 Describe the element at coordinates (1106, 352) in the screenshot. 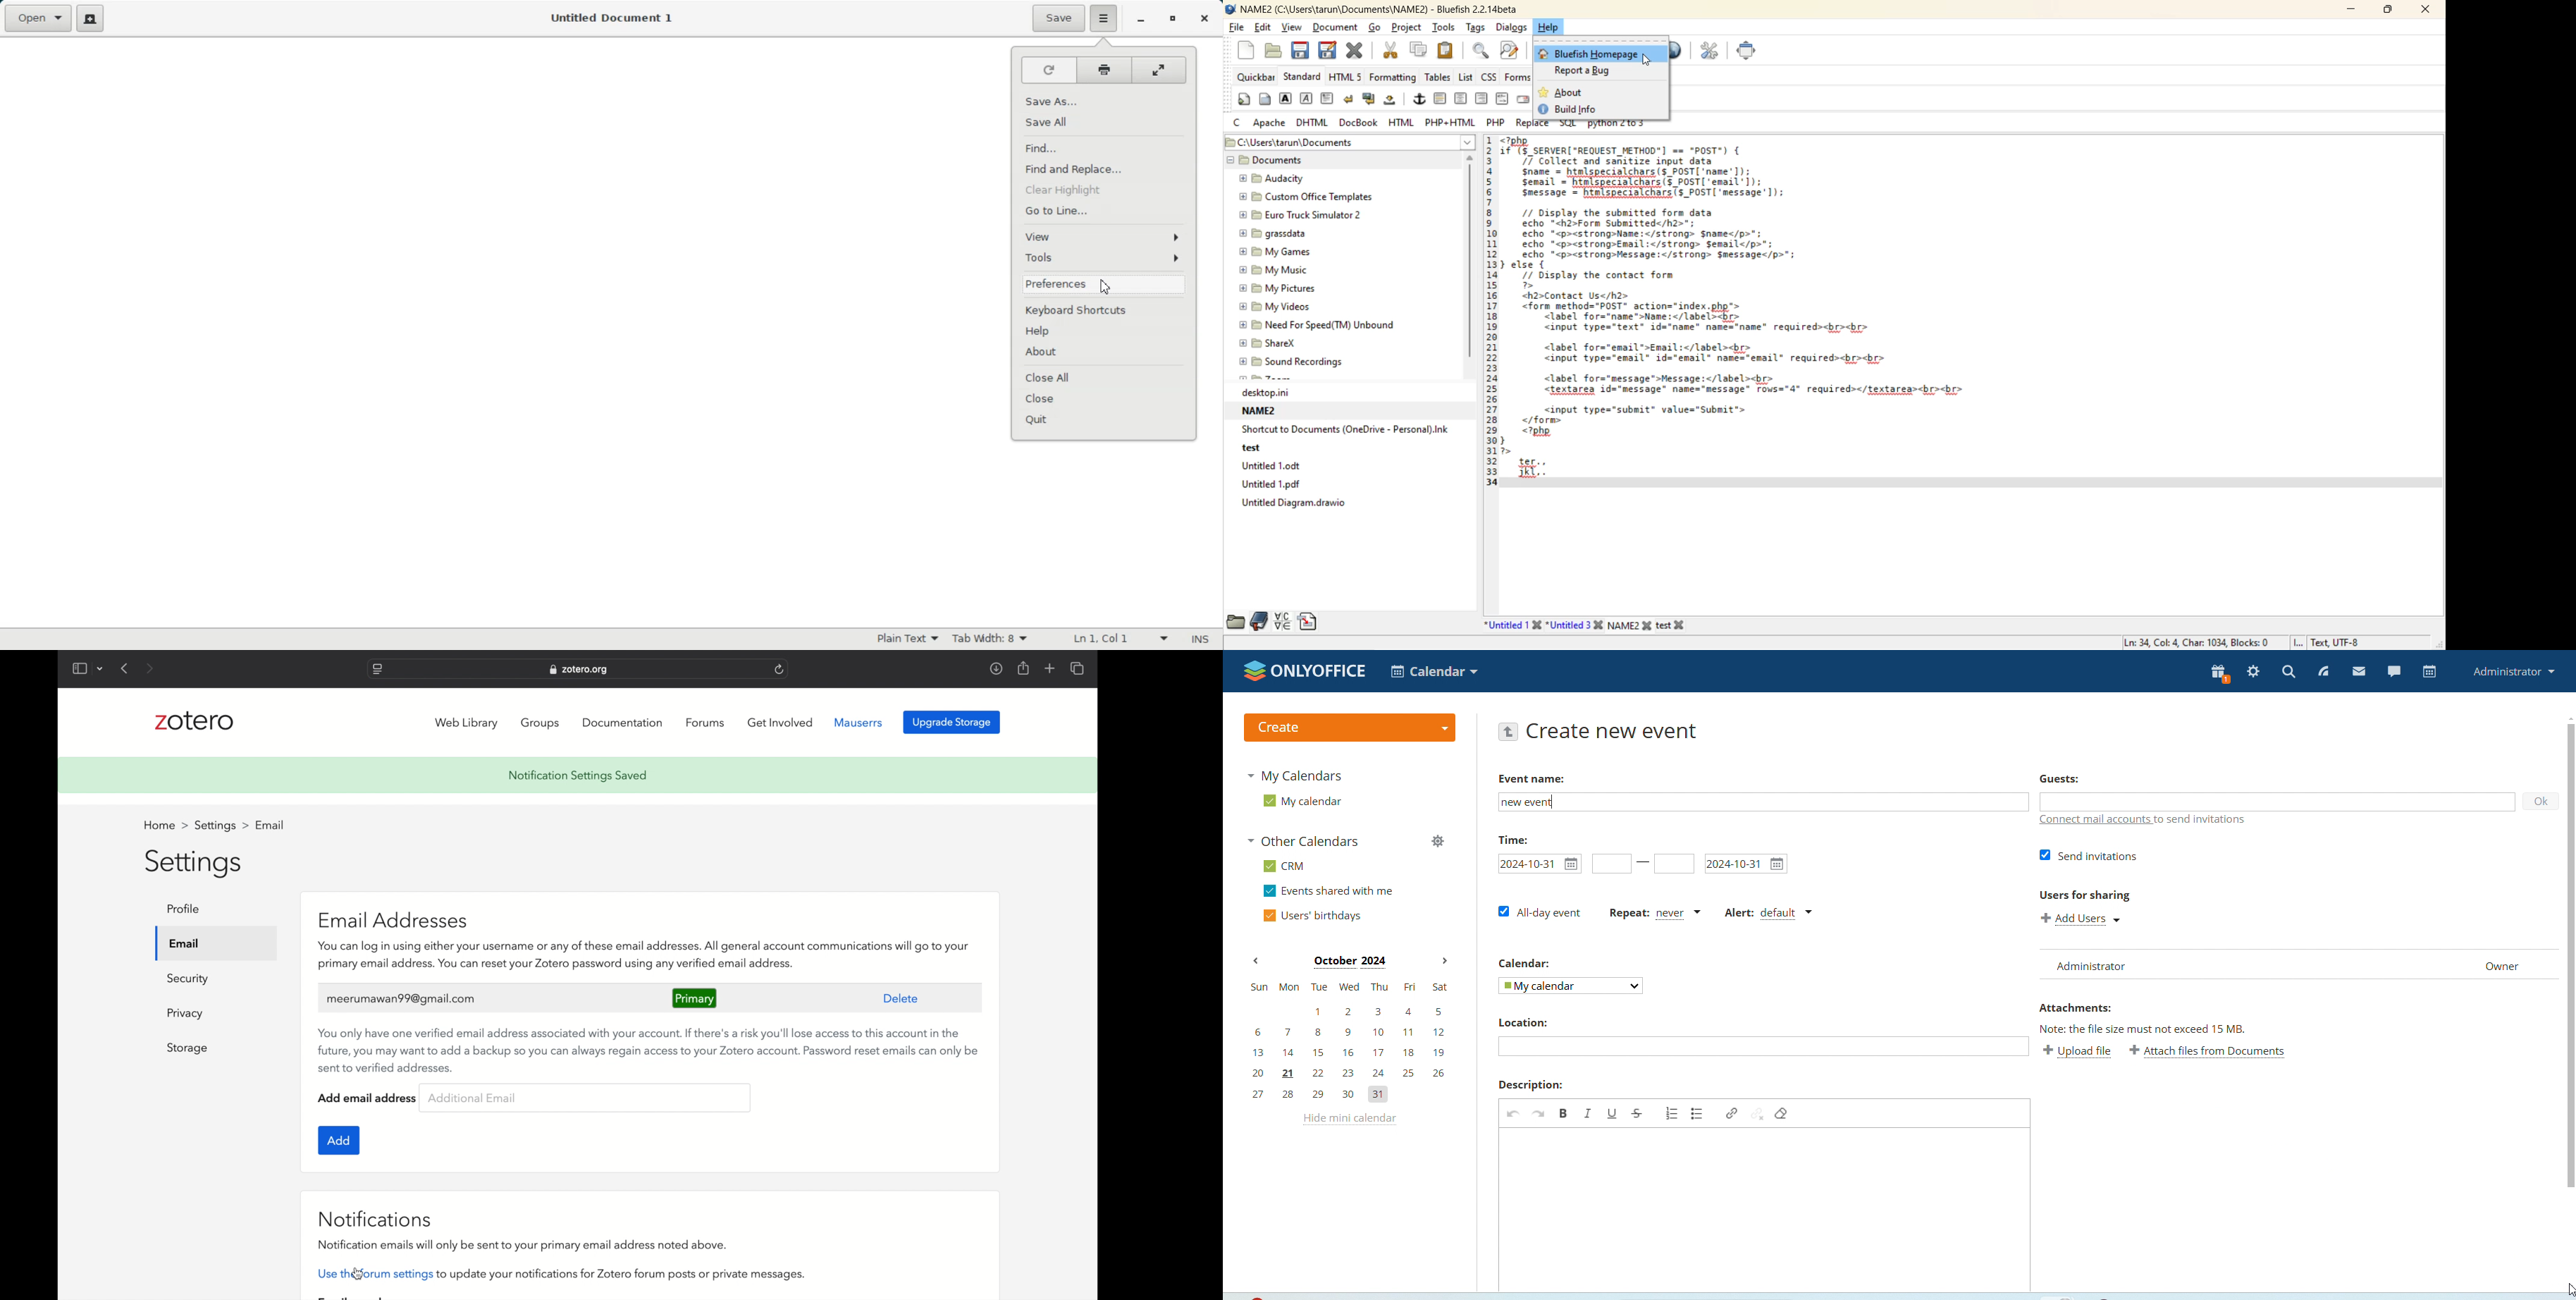

I see `About` at that location.